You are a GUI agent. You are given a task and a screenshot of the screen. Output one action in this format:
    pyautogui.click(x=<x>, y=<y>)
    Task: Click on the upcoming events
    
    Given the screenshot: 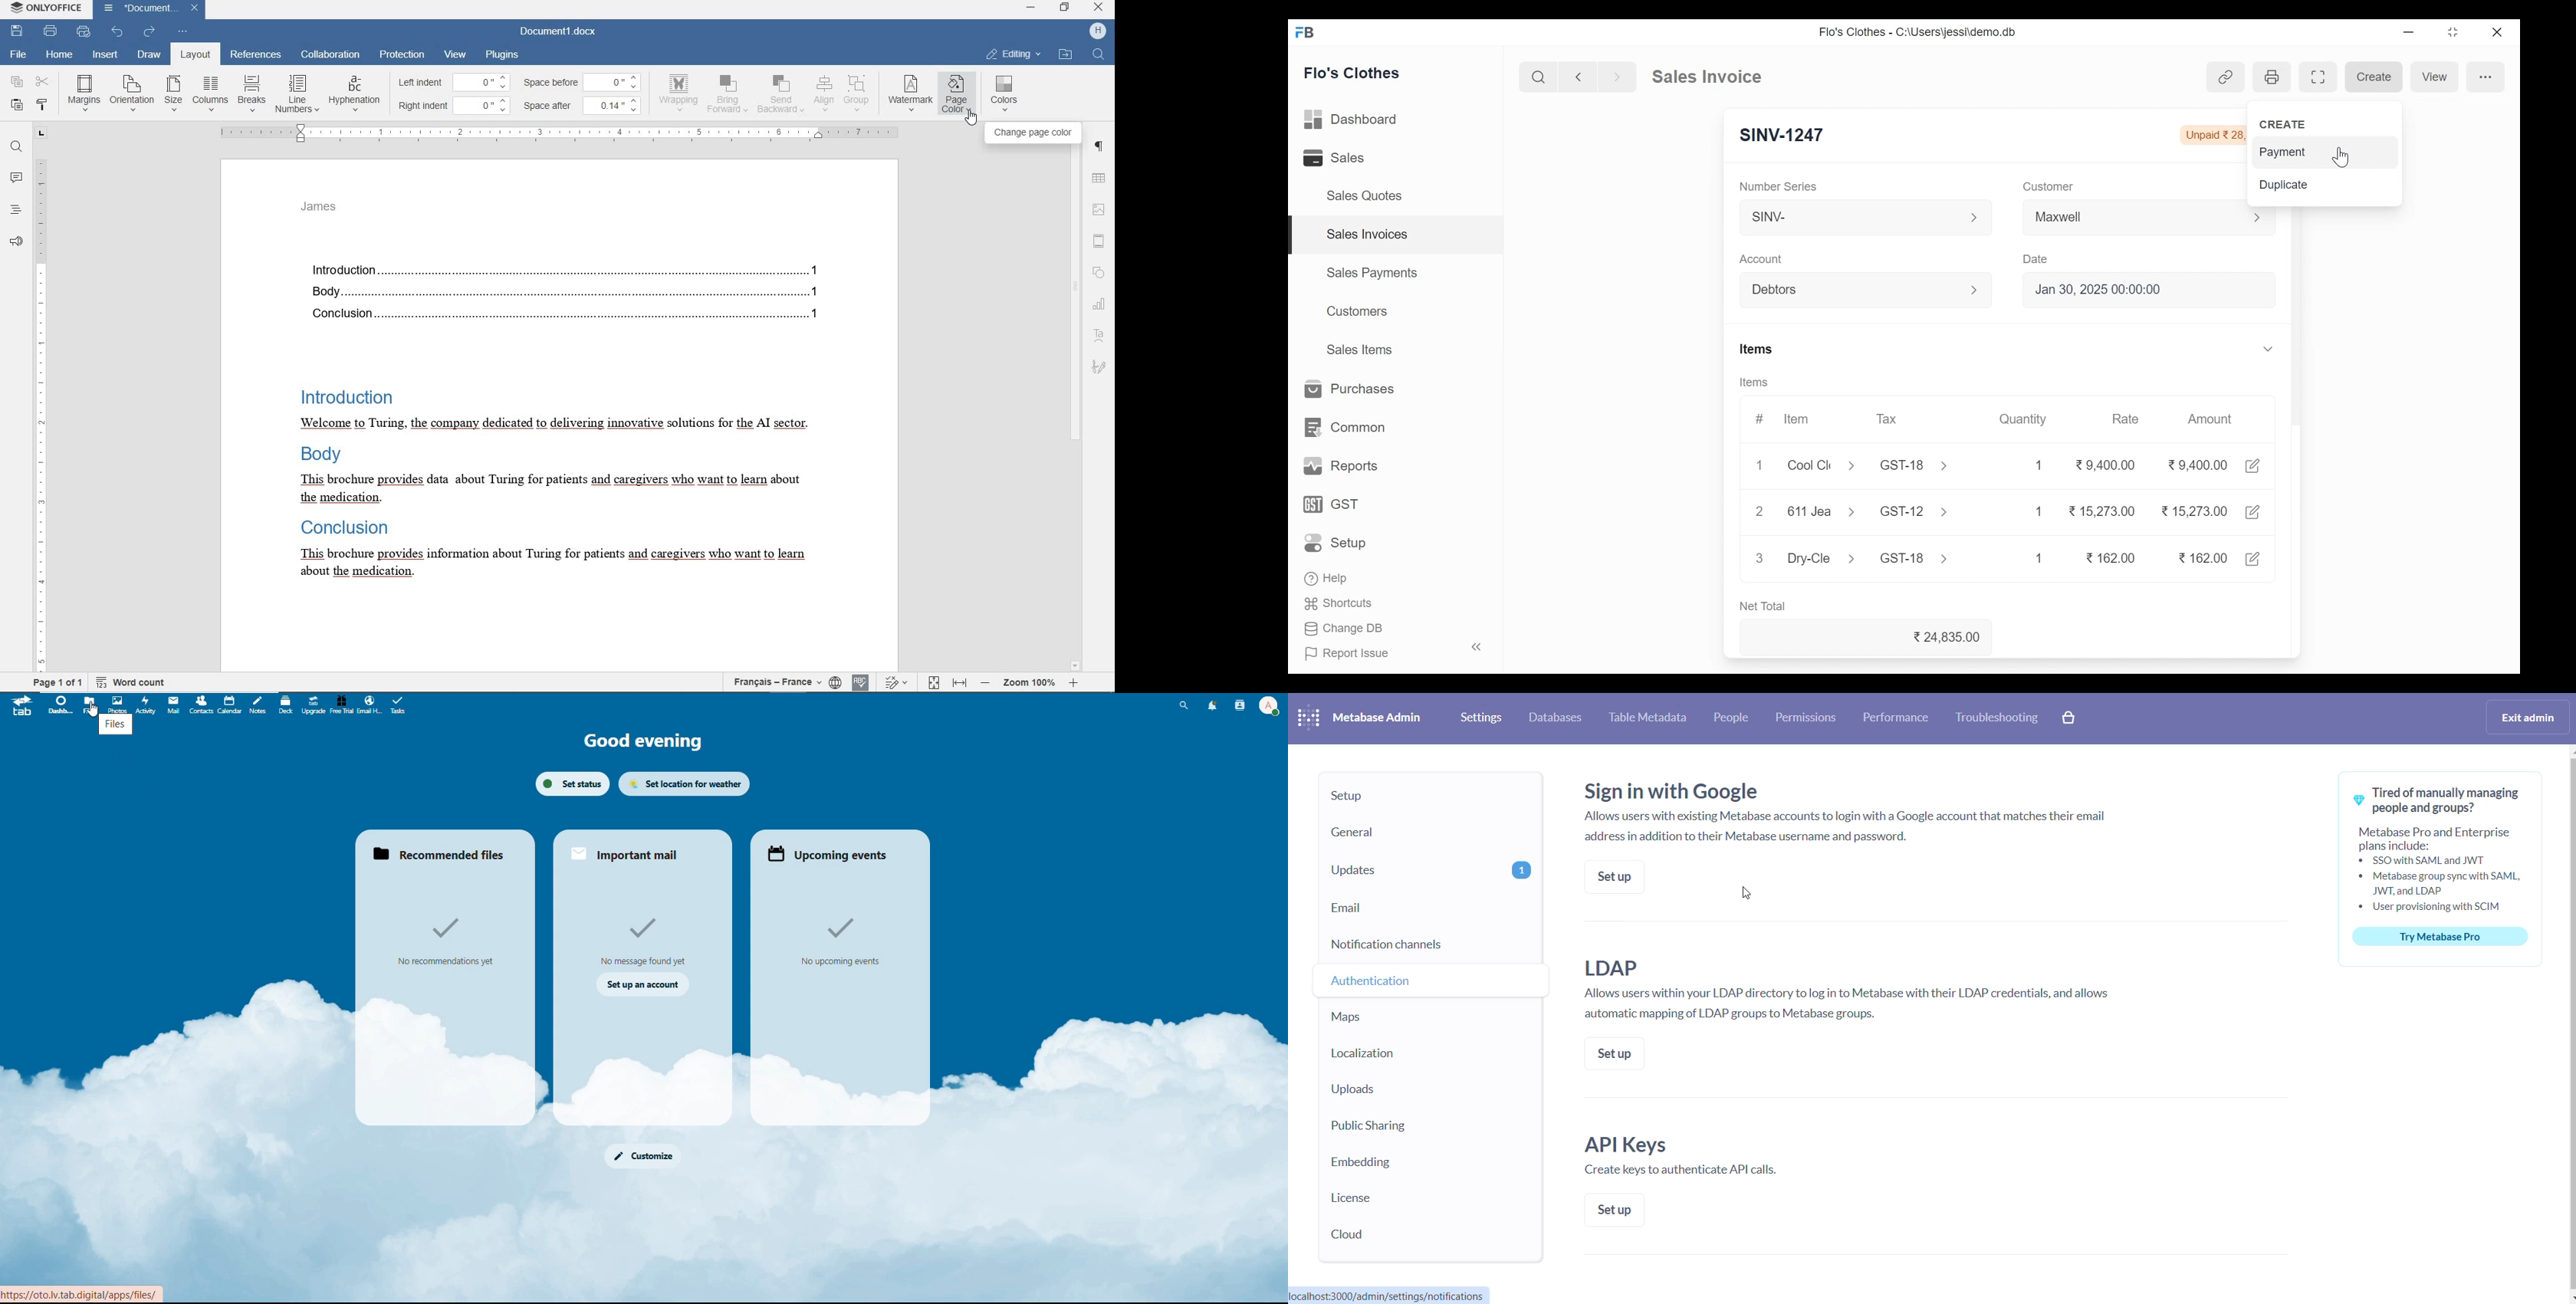 What is the action you would take?
    pyautogui.click(x=832, y=855)
    